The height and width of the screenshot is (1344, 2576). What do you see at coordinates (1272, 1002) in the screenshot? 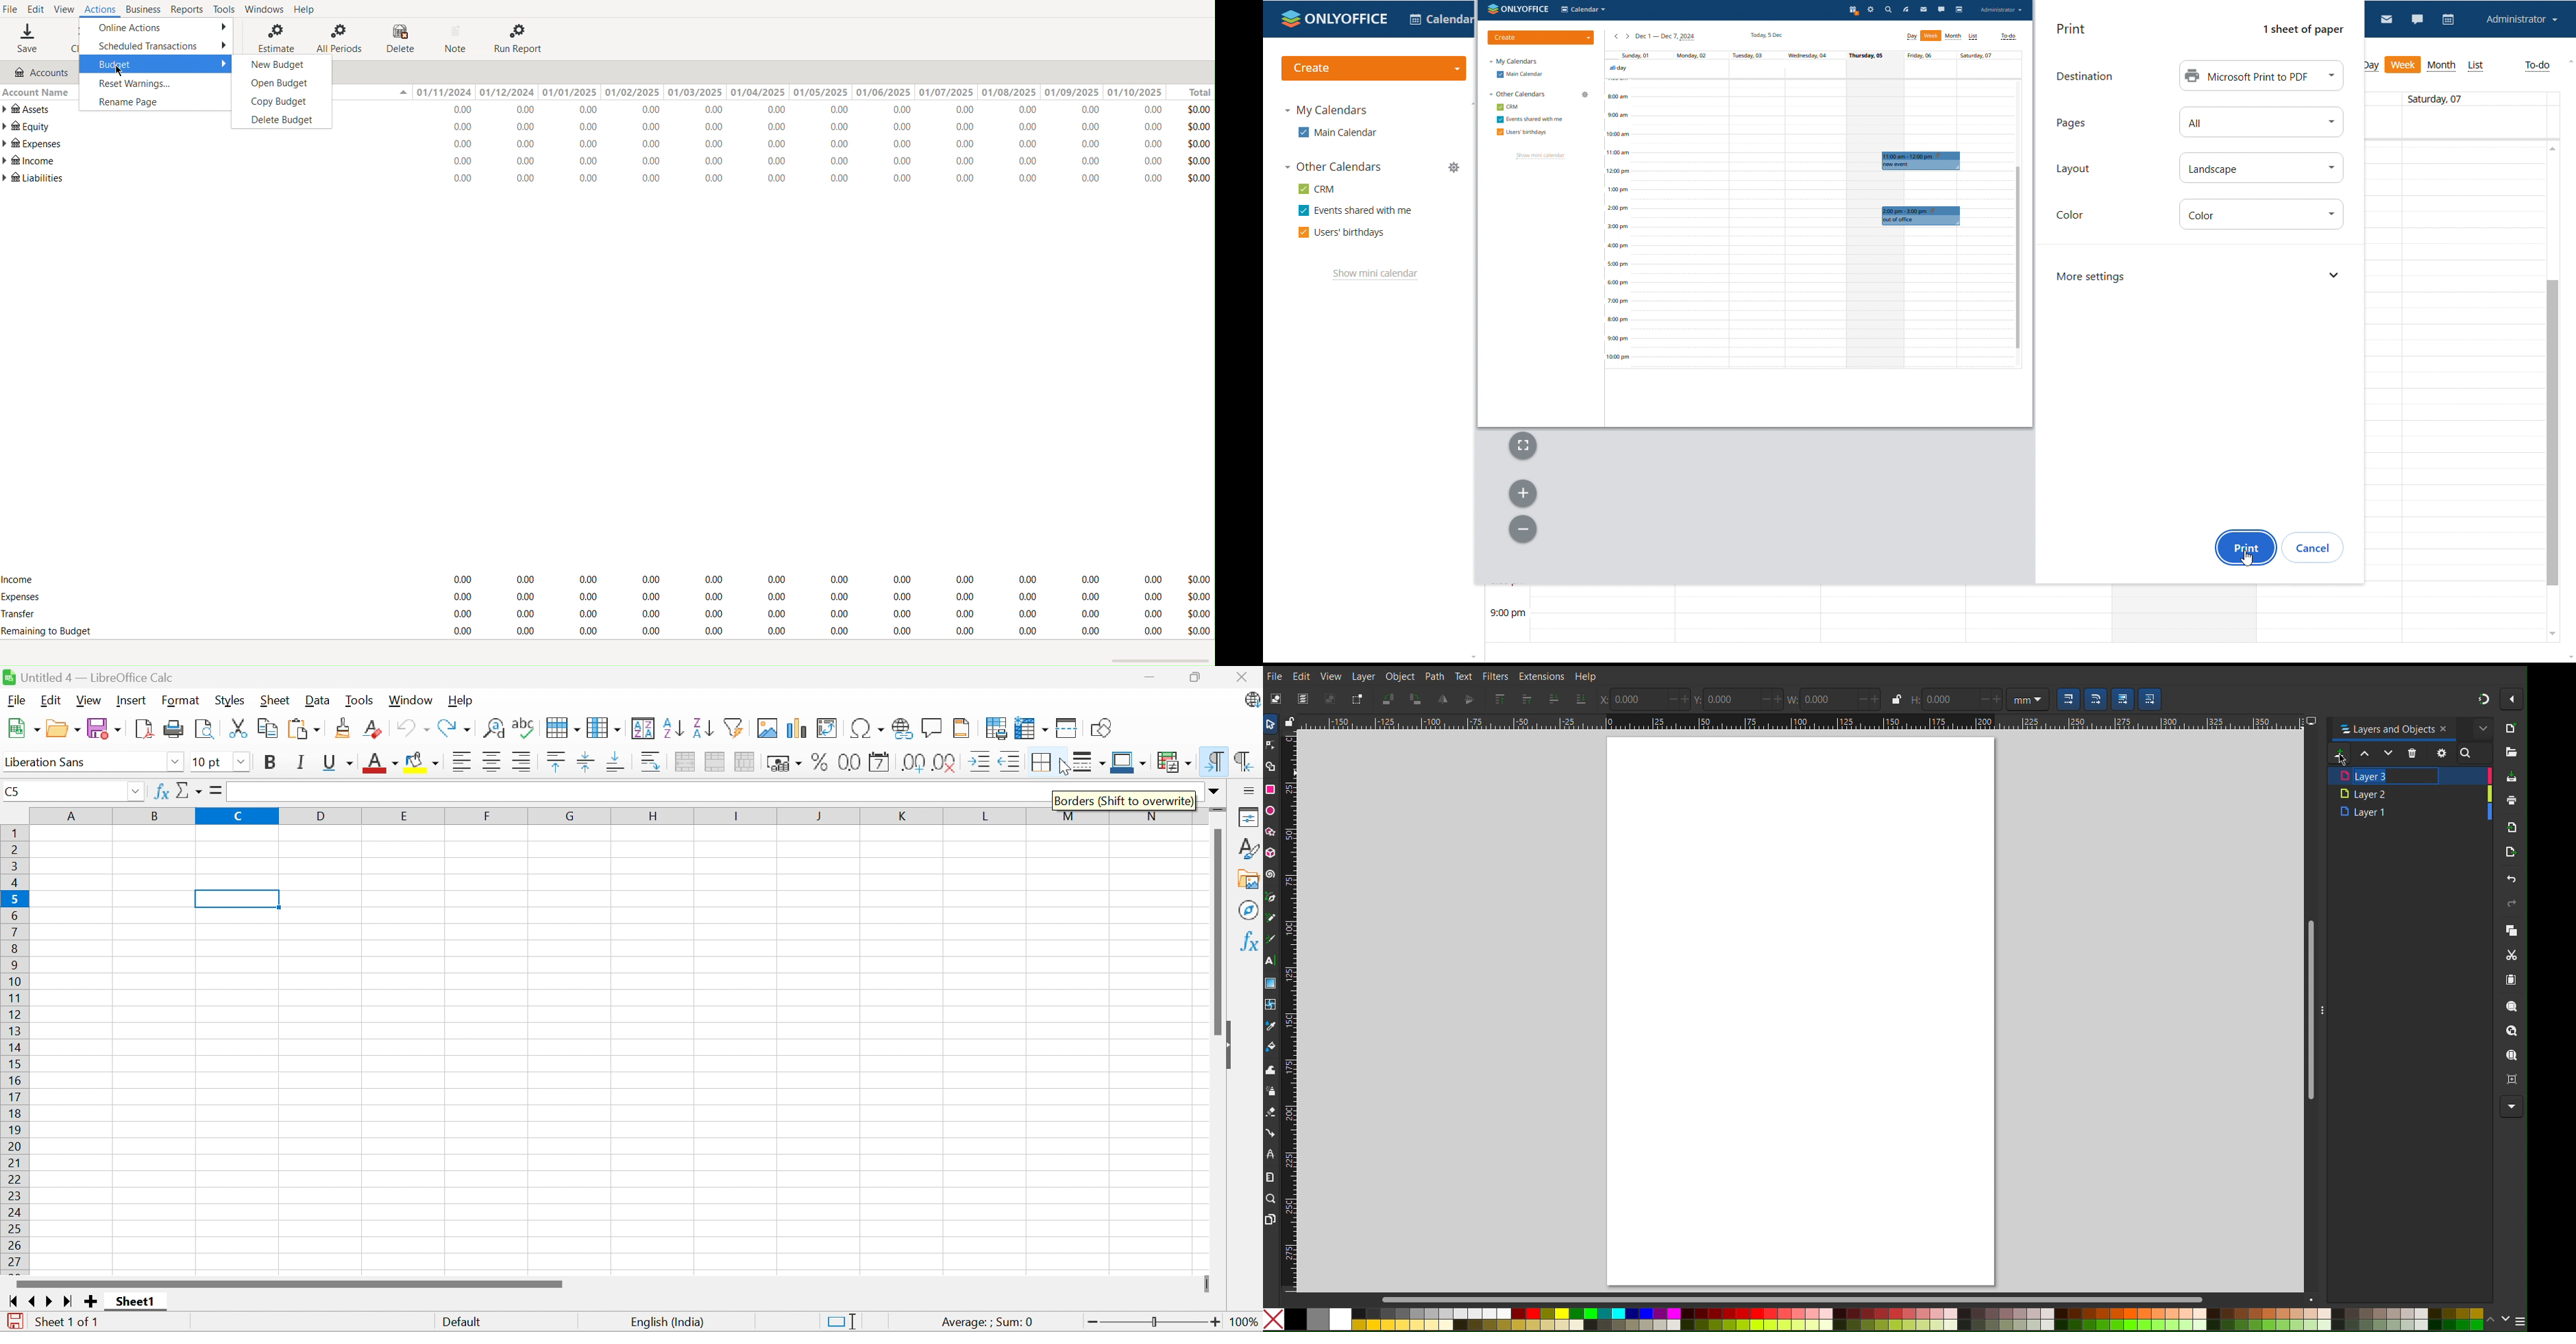
I see `Mesh Tool` at bounding box center [1272, 1002].